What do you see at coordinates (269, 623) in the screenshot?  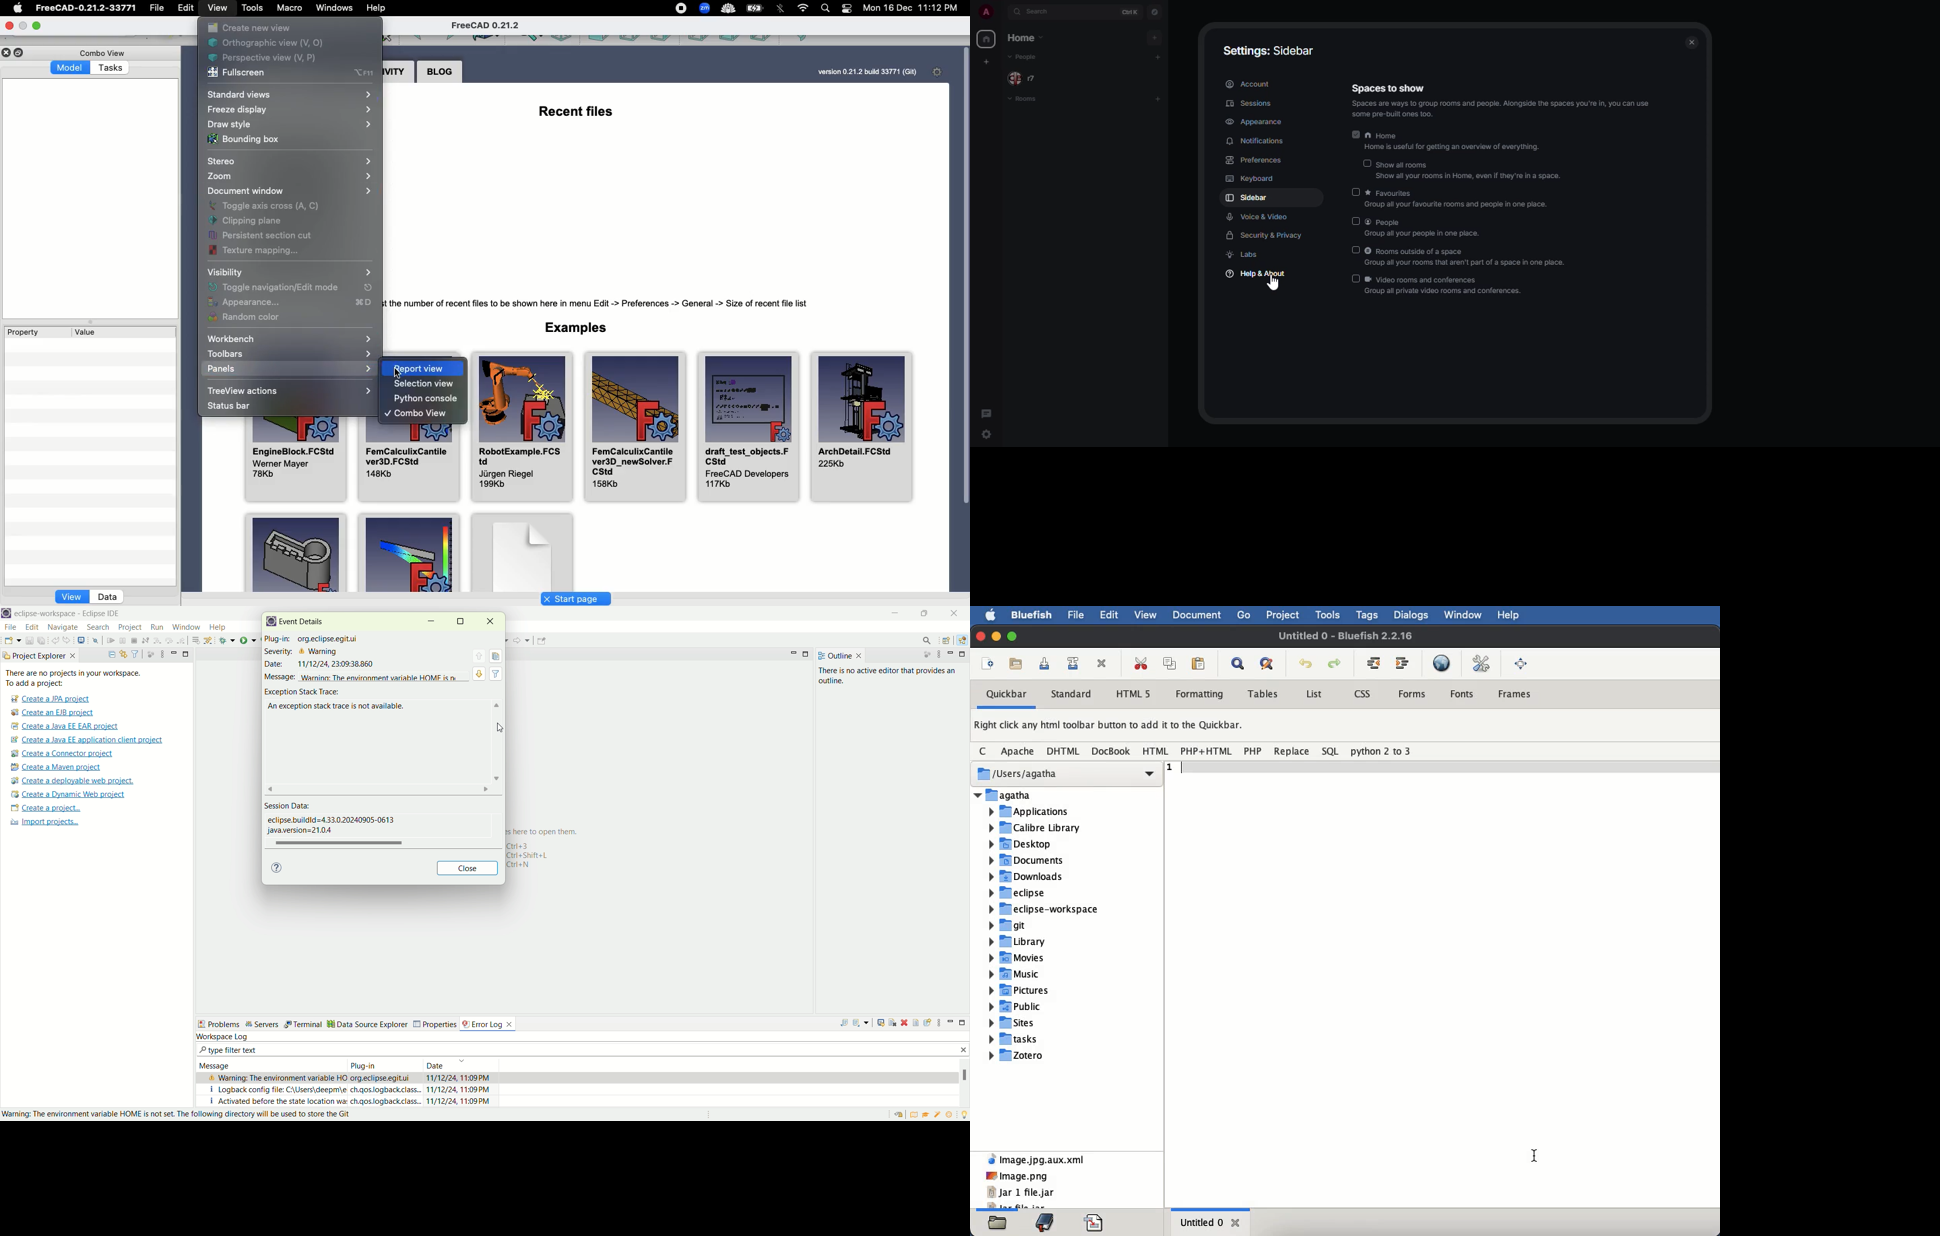 I see `logo` at bounding box center [269, 623].